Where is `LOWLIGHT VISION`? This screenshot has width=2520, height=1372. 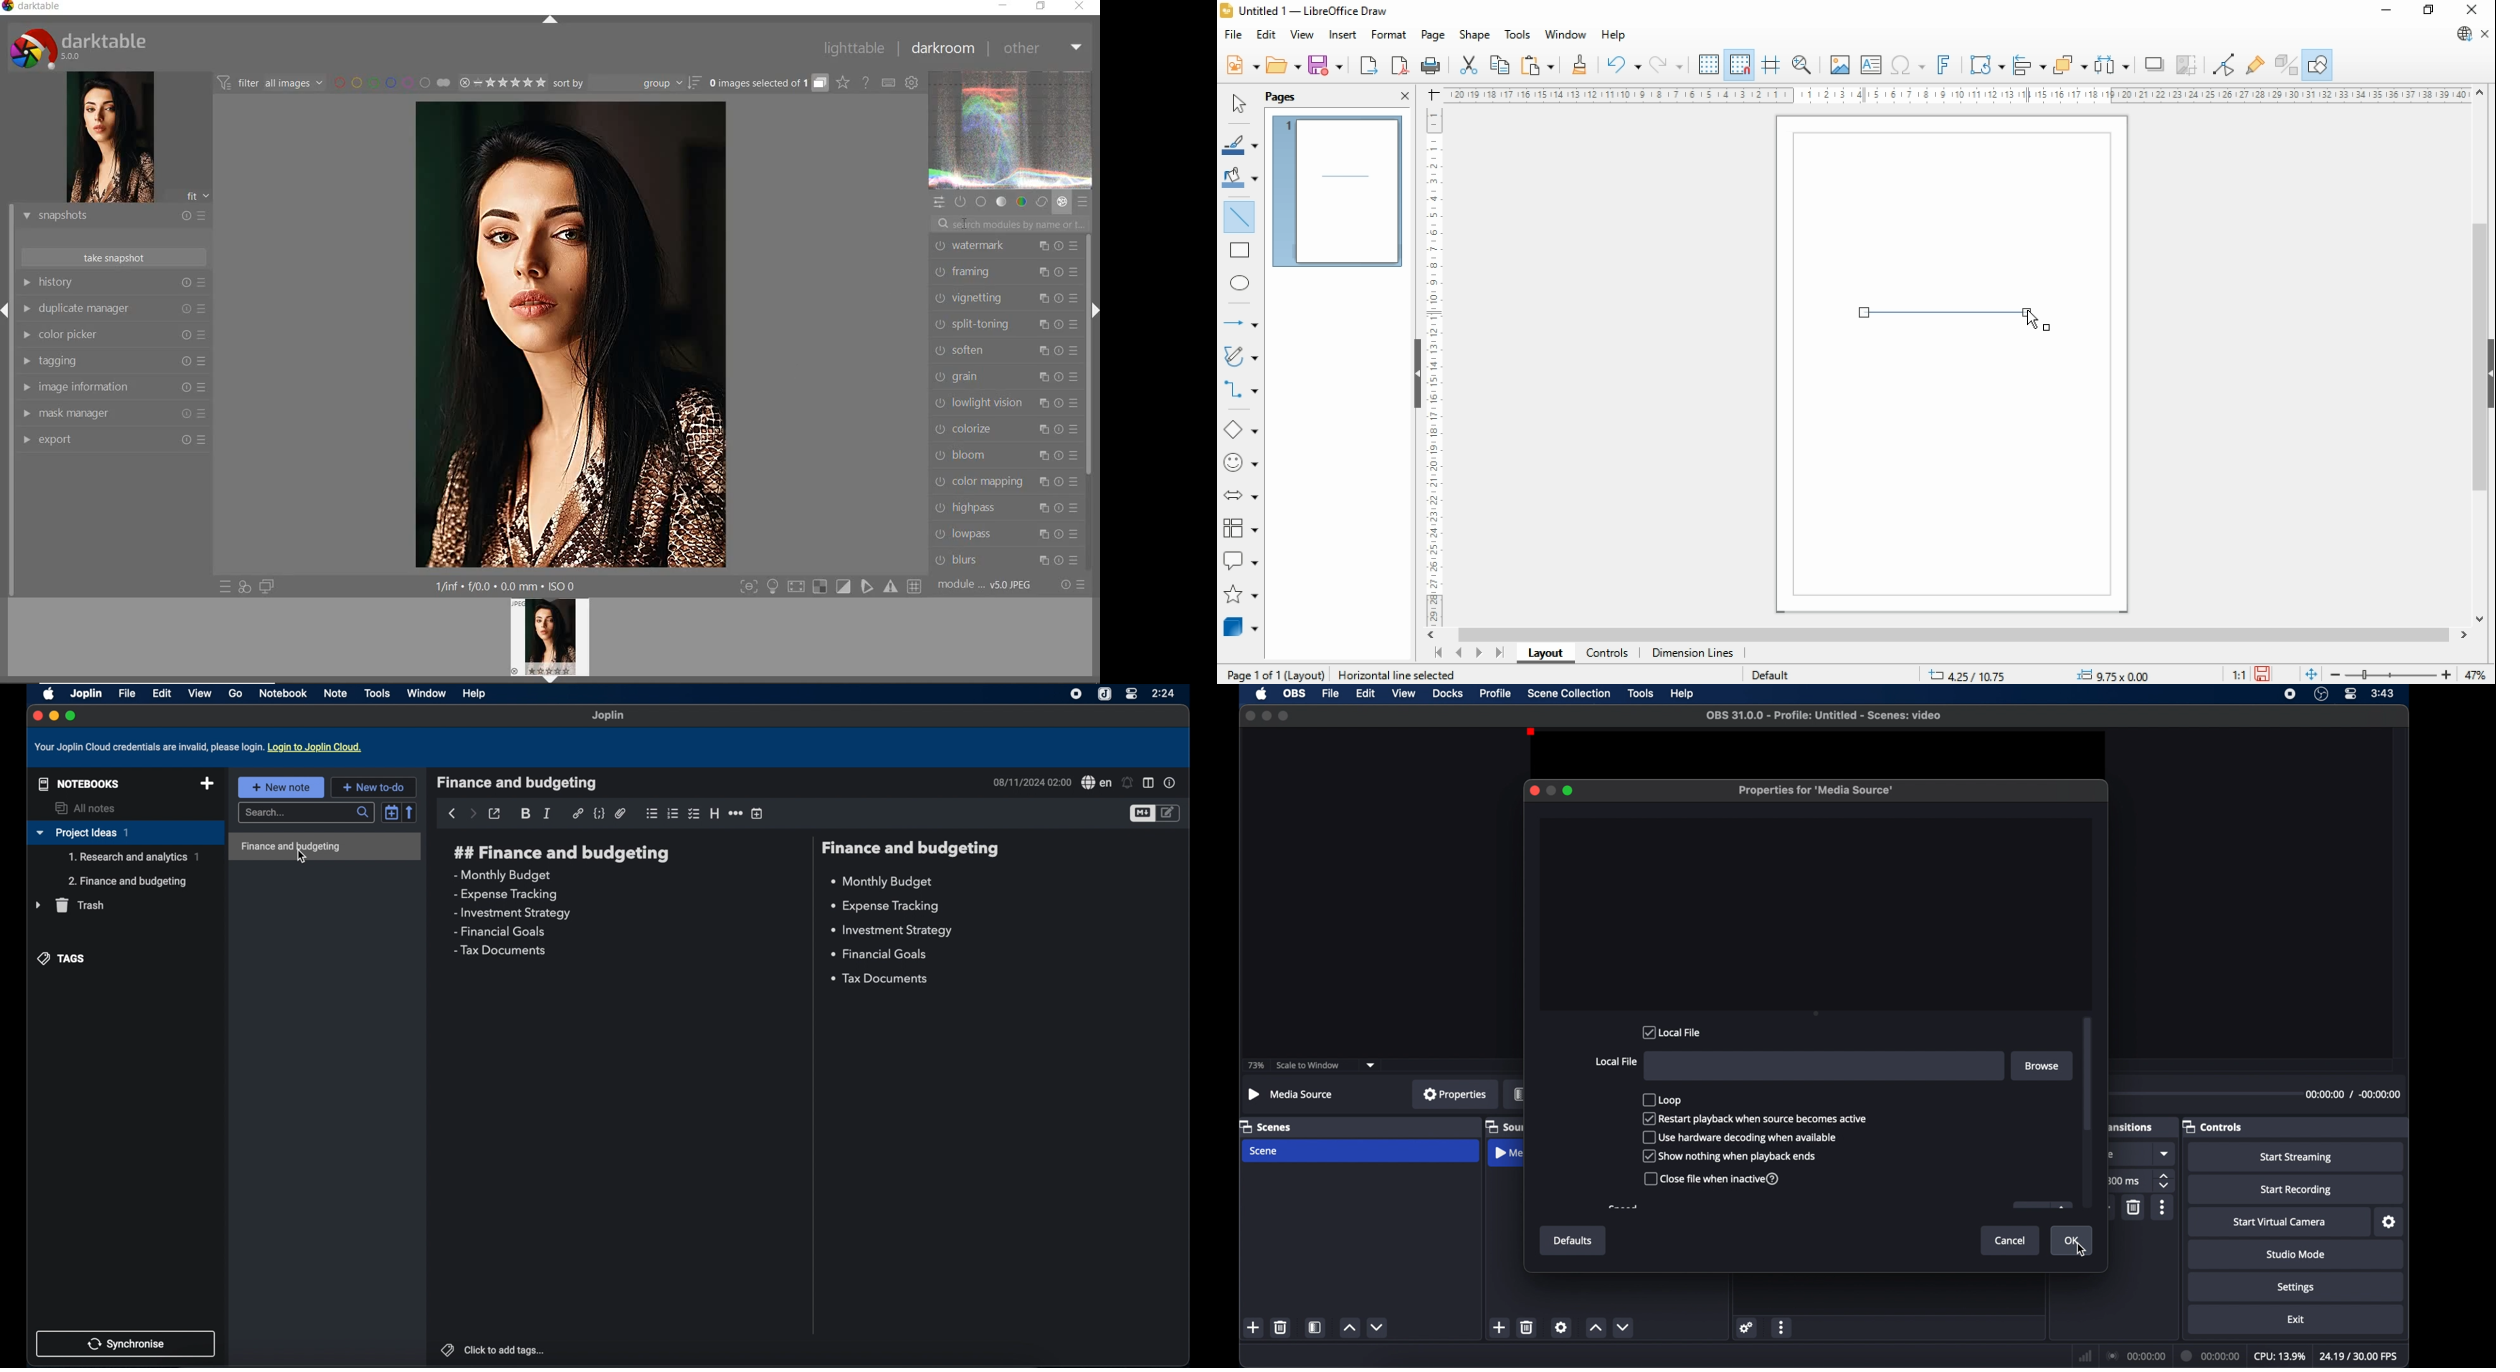
LOWLIGHT VISION is located at coordinates (1003, 403).